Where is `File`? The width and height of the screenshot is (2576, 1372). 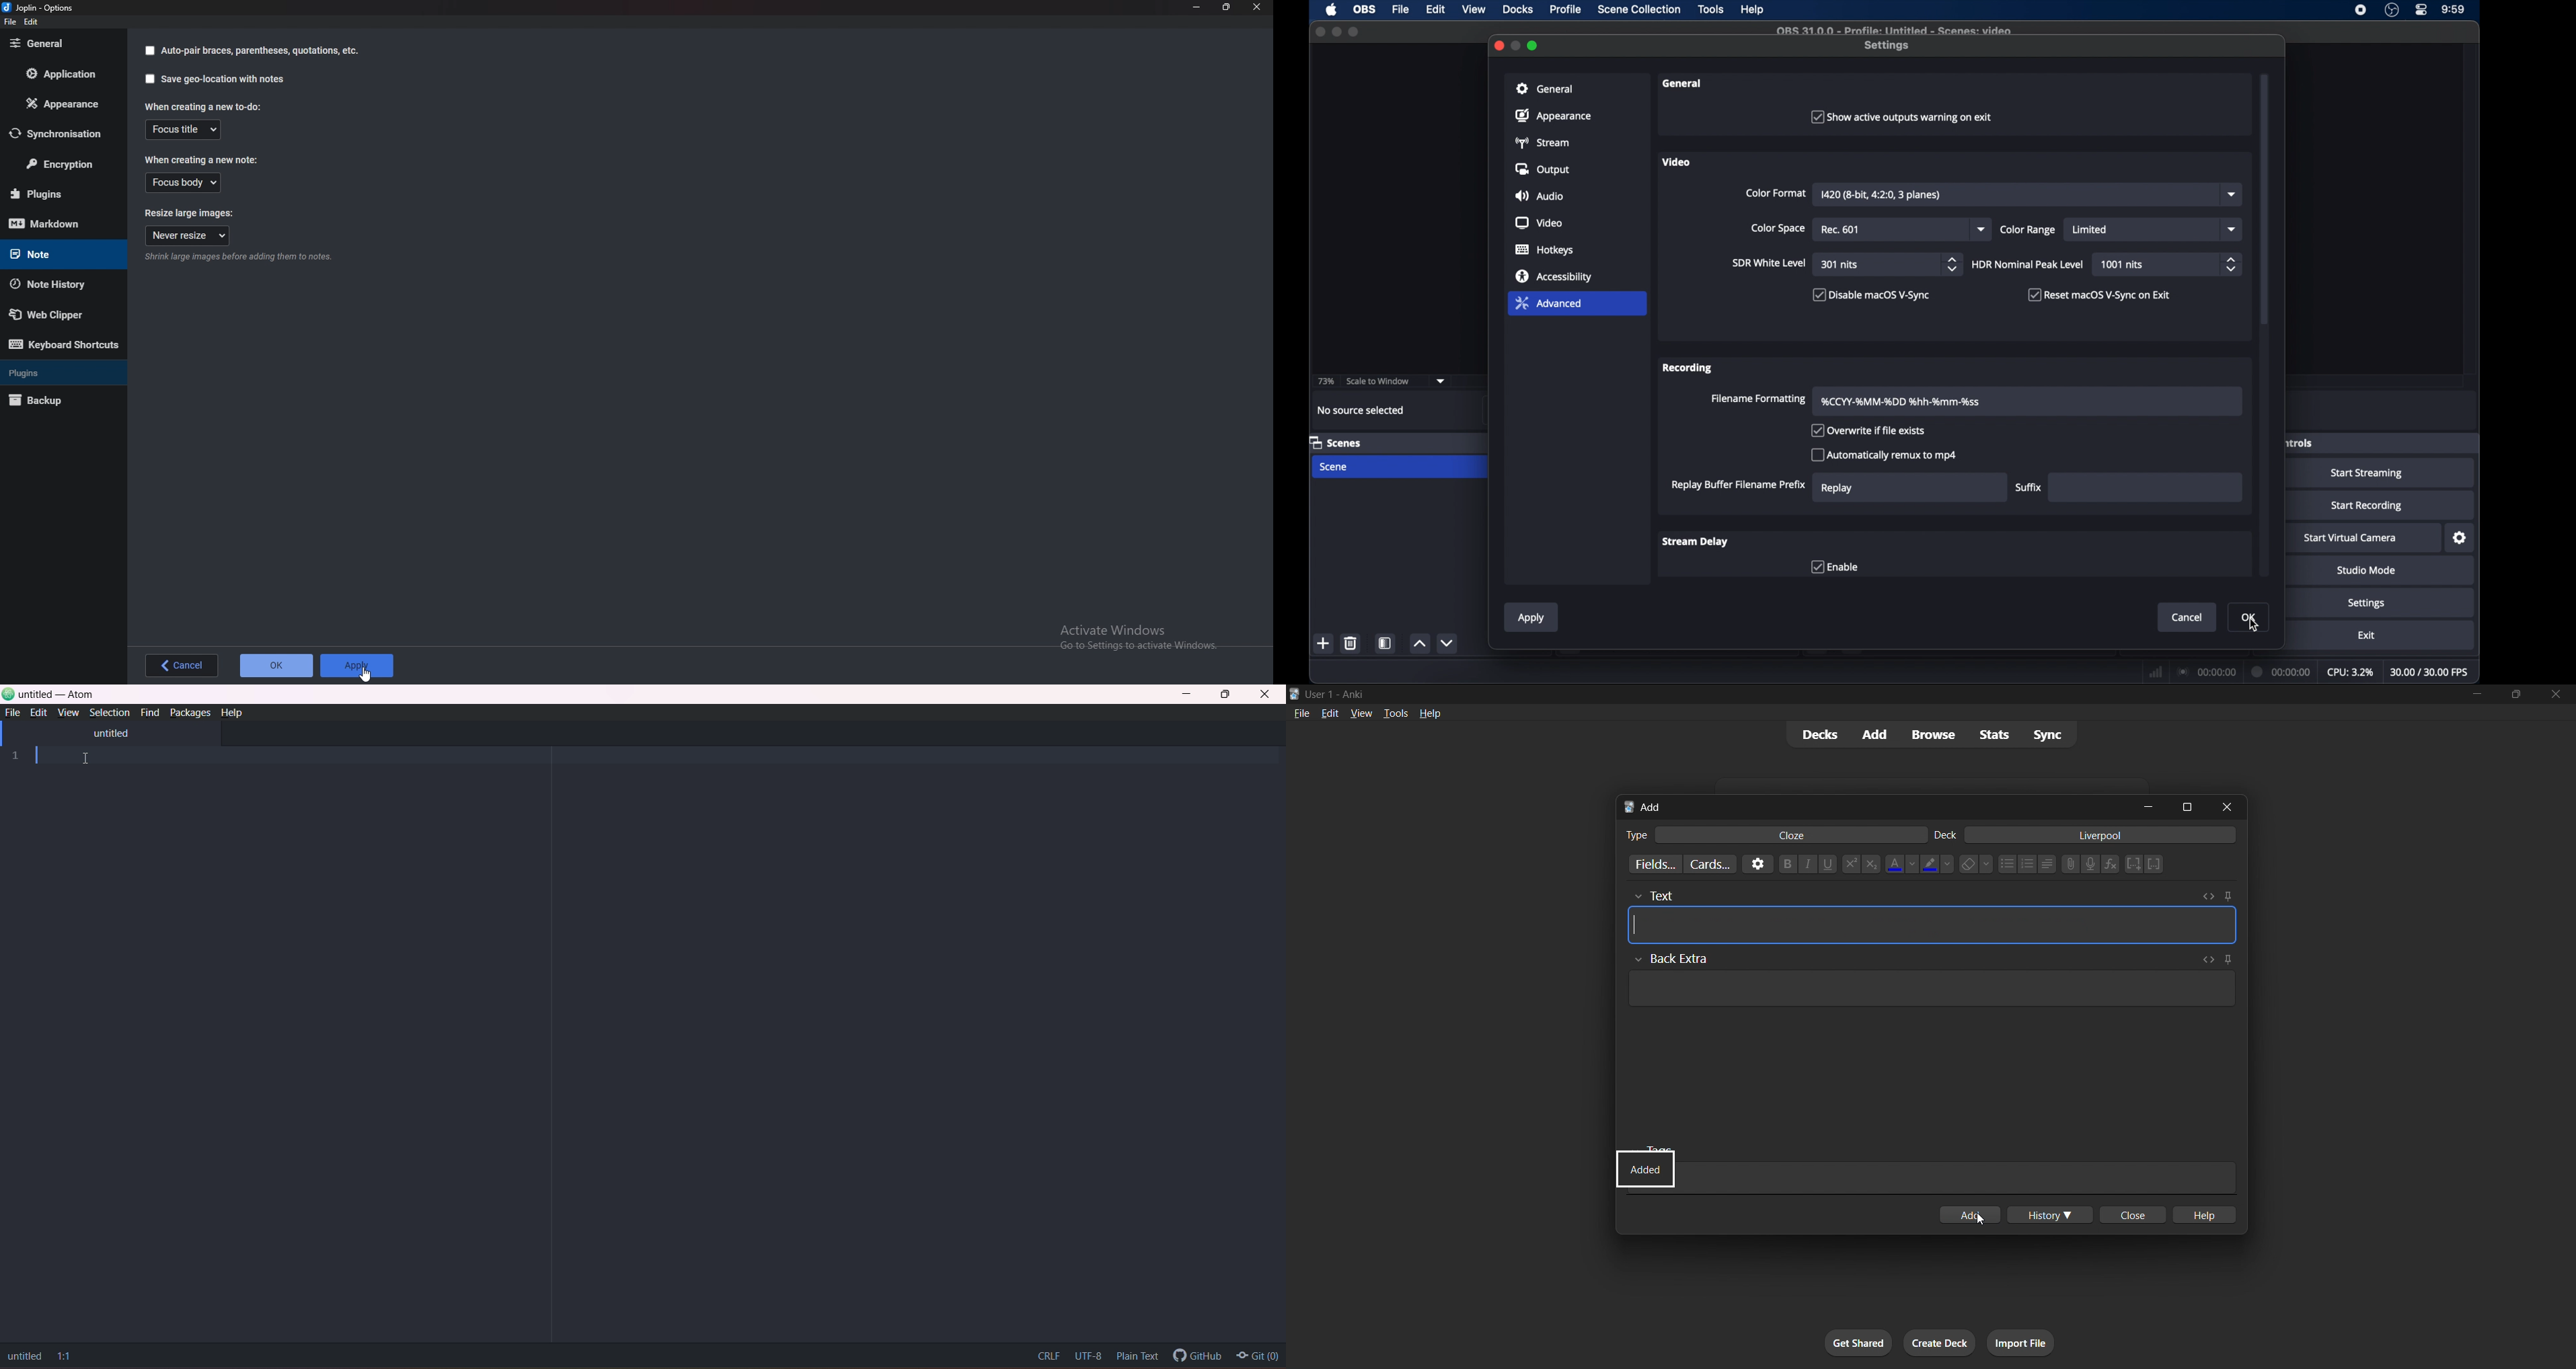
File is located at coordinates (12, 23).